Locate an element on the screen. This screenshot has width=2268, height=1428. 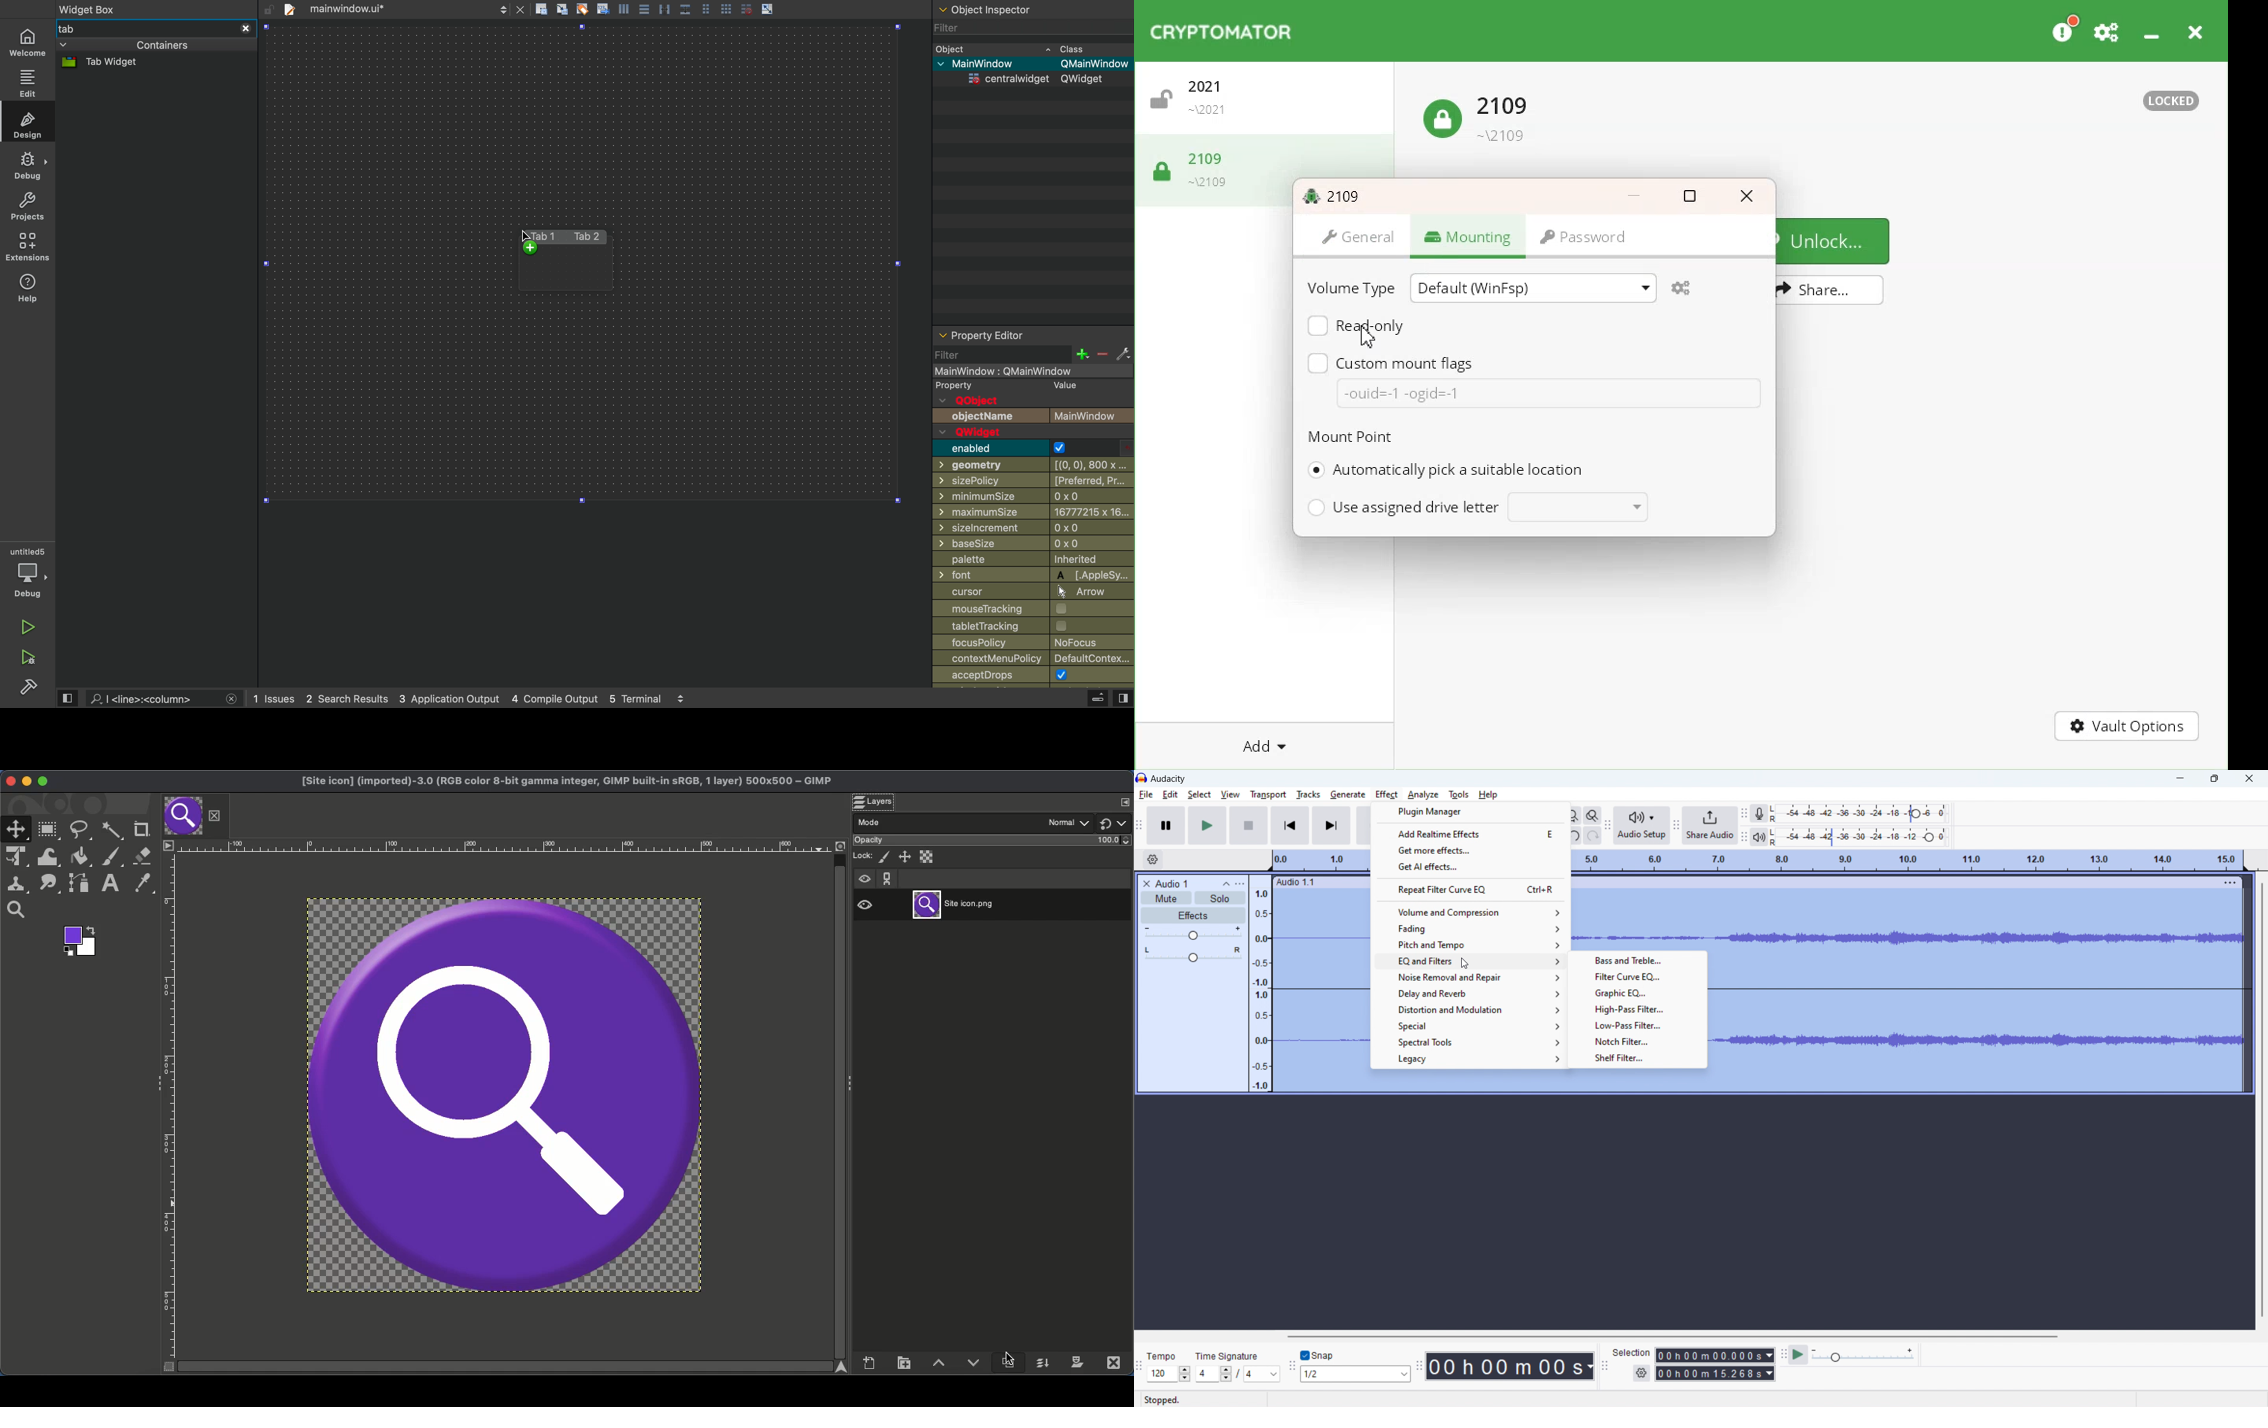
toggle zoom is located at coordinates (1593, 816).